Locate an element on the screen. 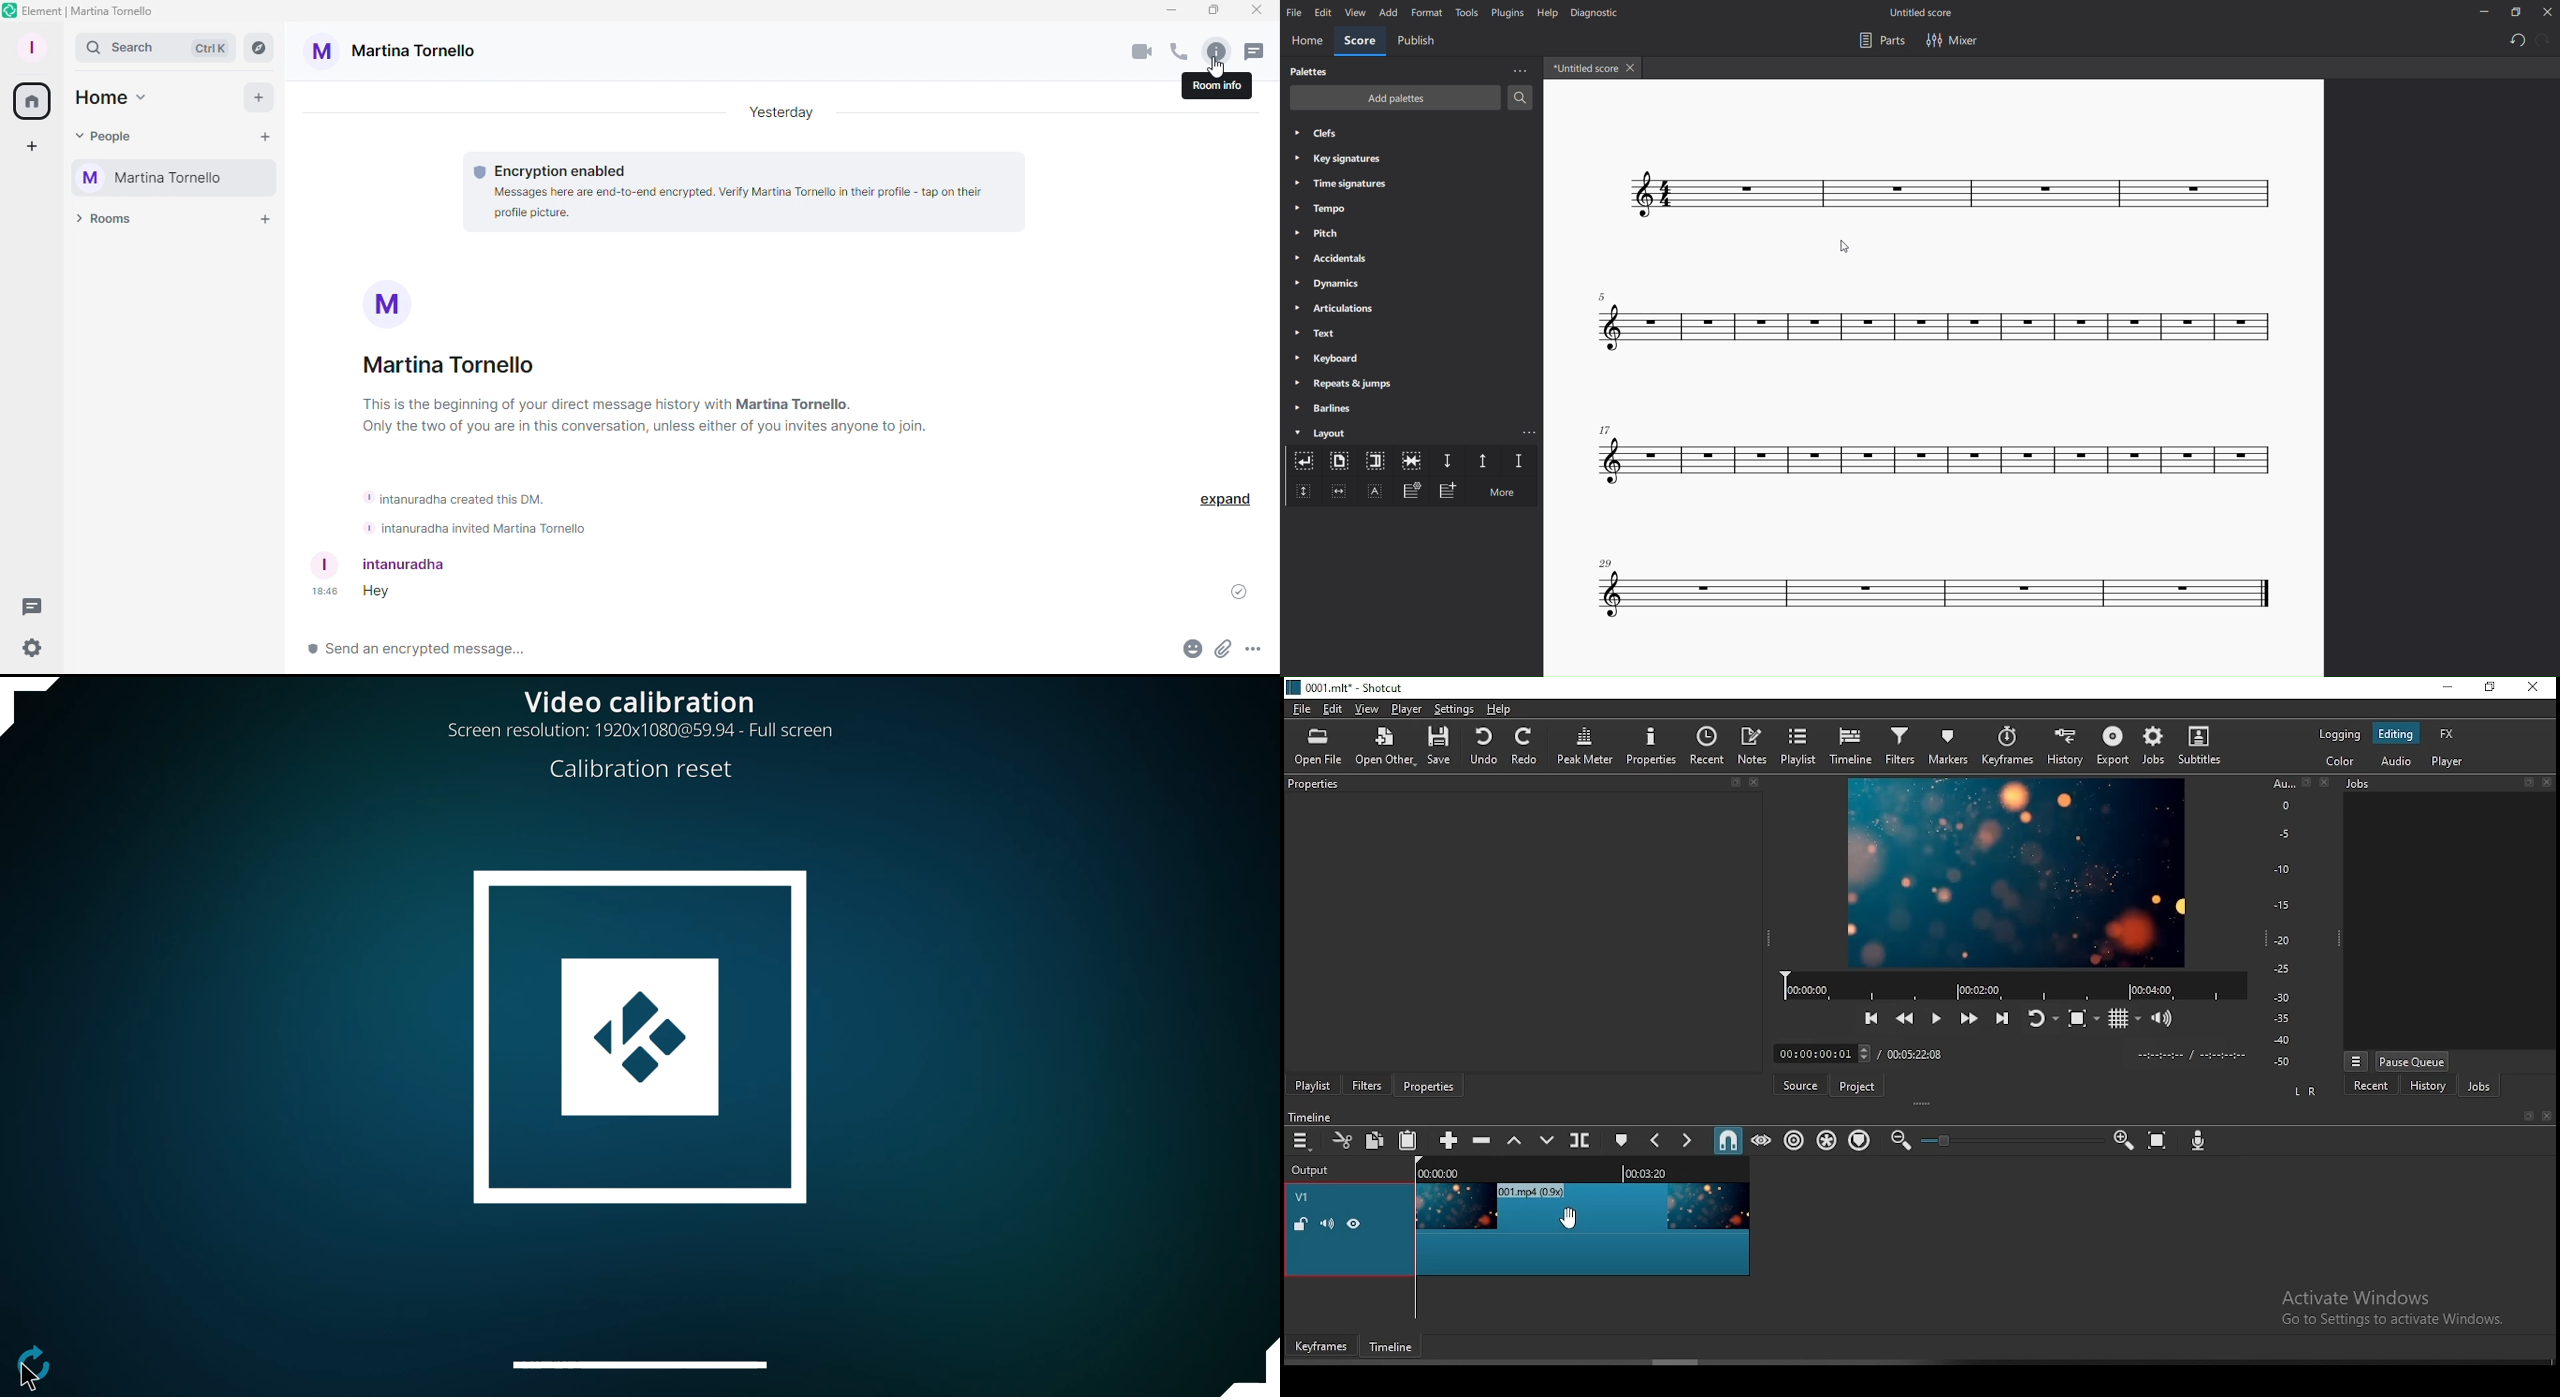 The image size is (2576, 1400). section break is located at coordinates (1373, 462).